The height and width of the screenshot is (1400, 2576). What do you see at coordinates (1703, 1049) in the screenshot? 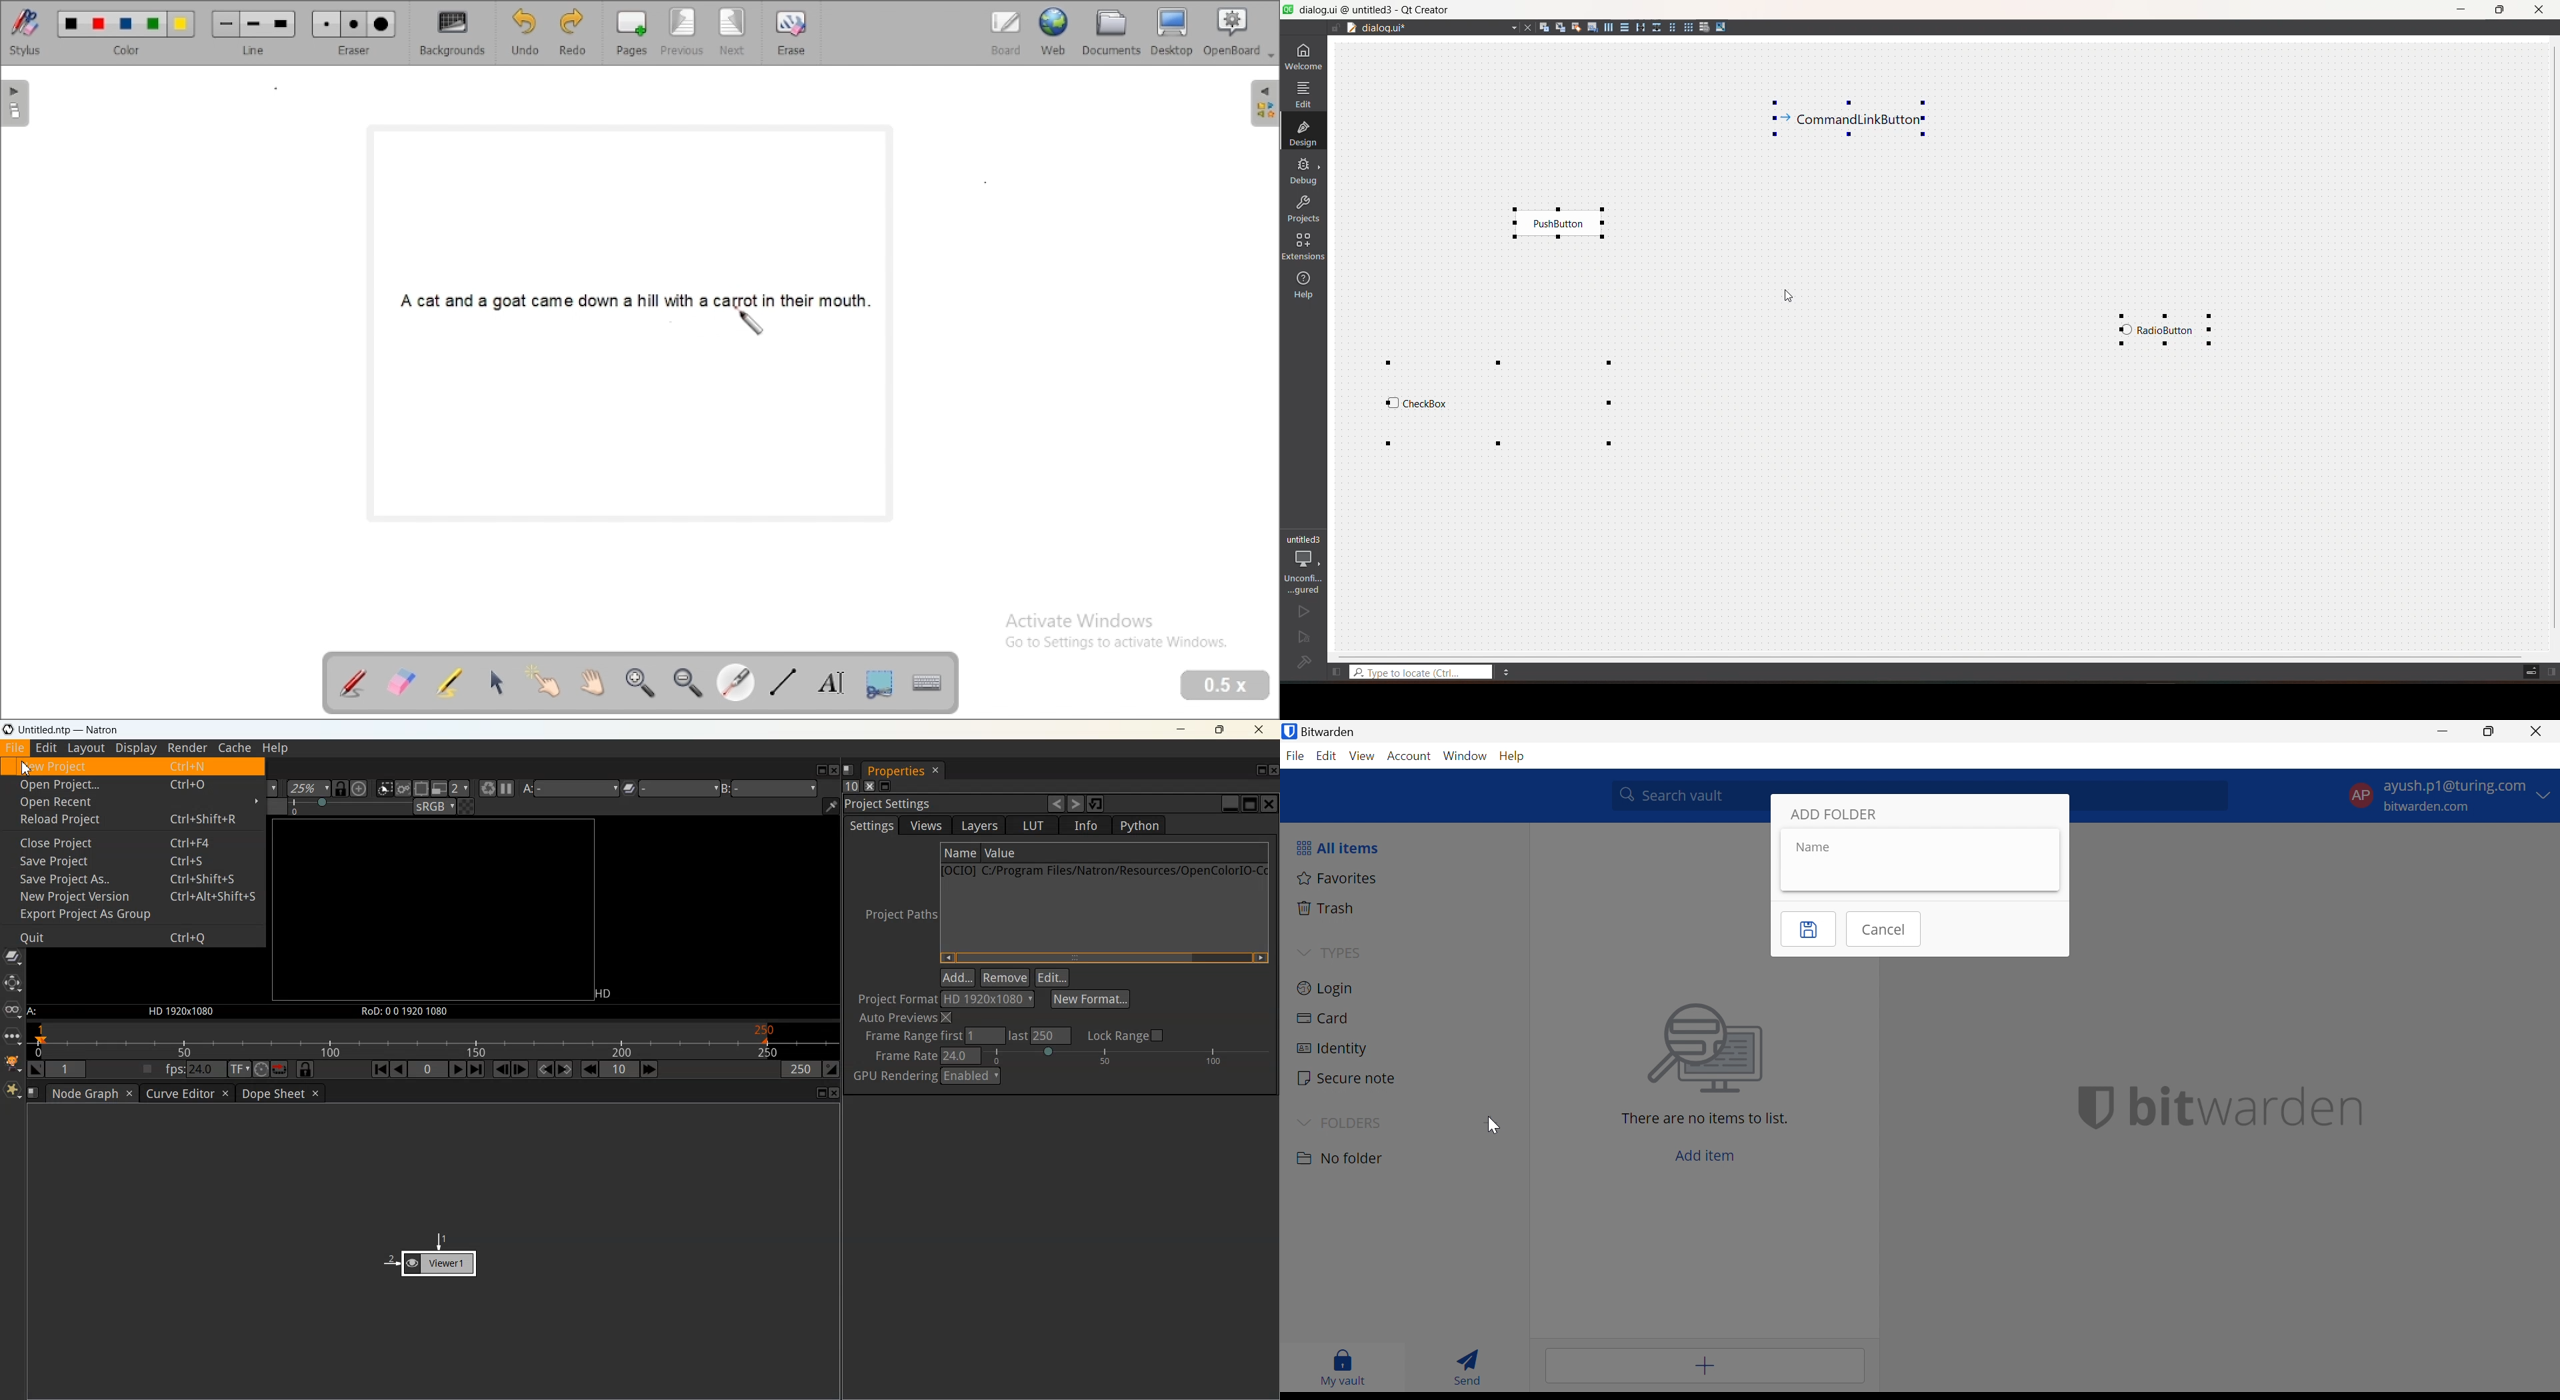
I see `image` at bounding box center [1703, 1049].